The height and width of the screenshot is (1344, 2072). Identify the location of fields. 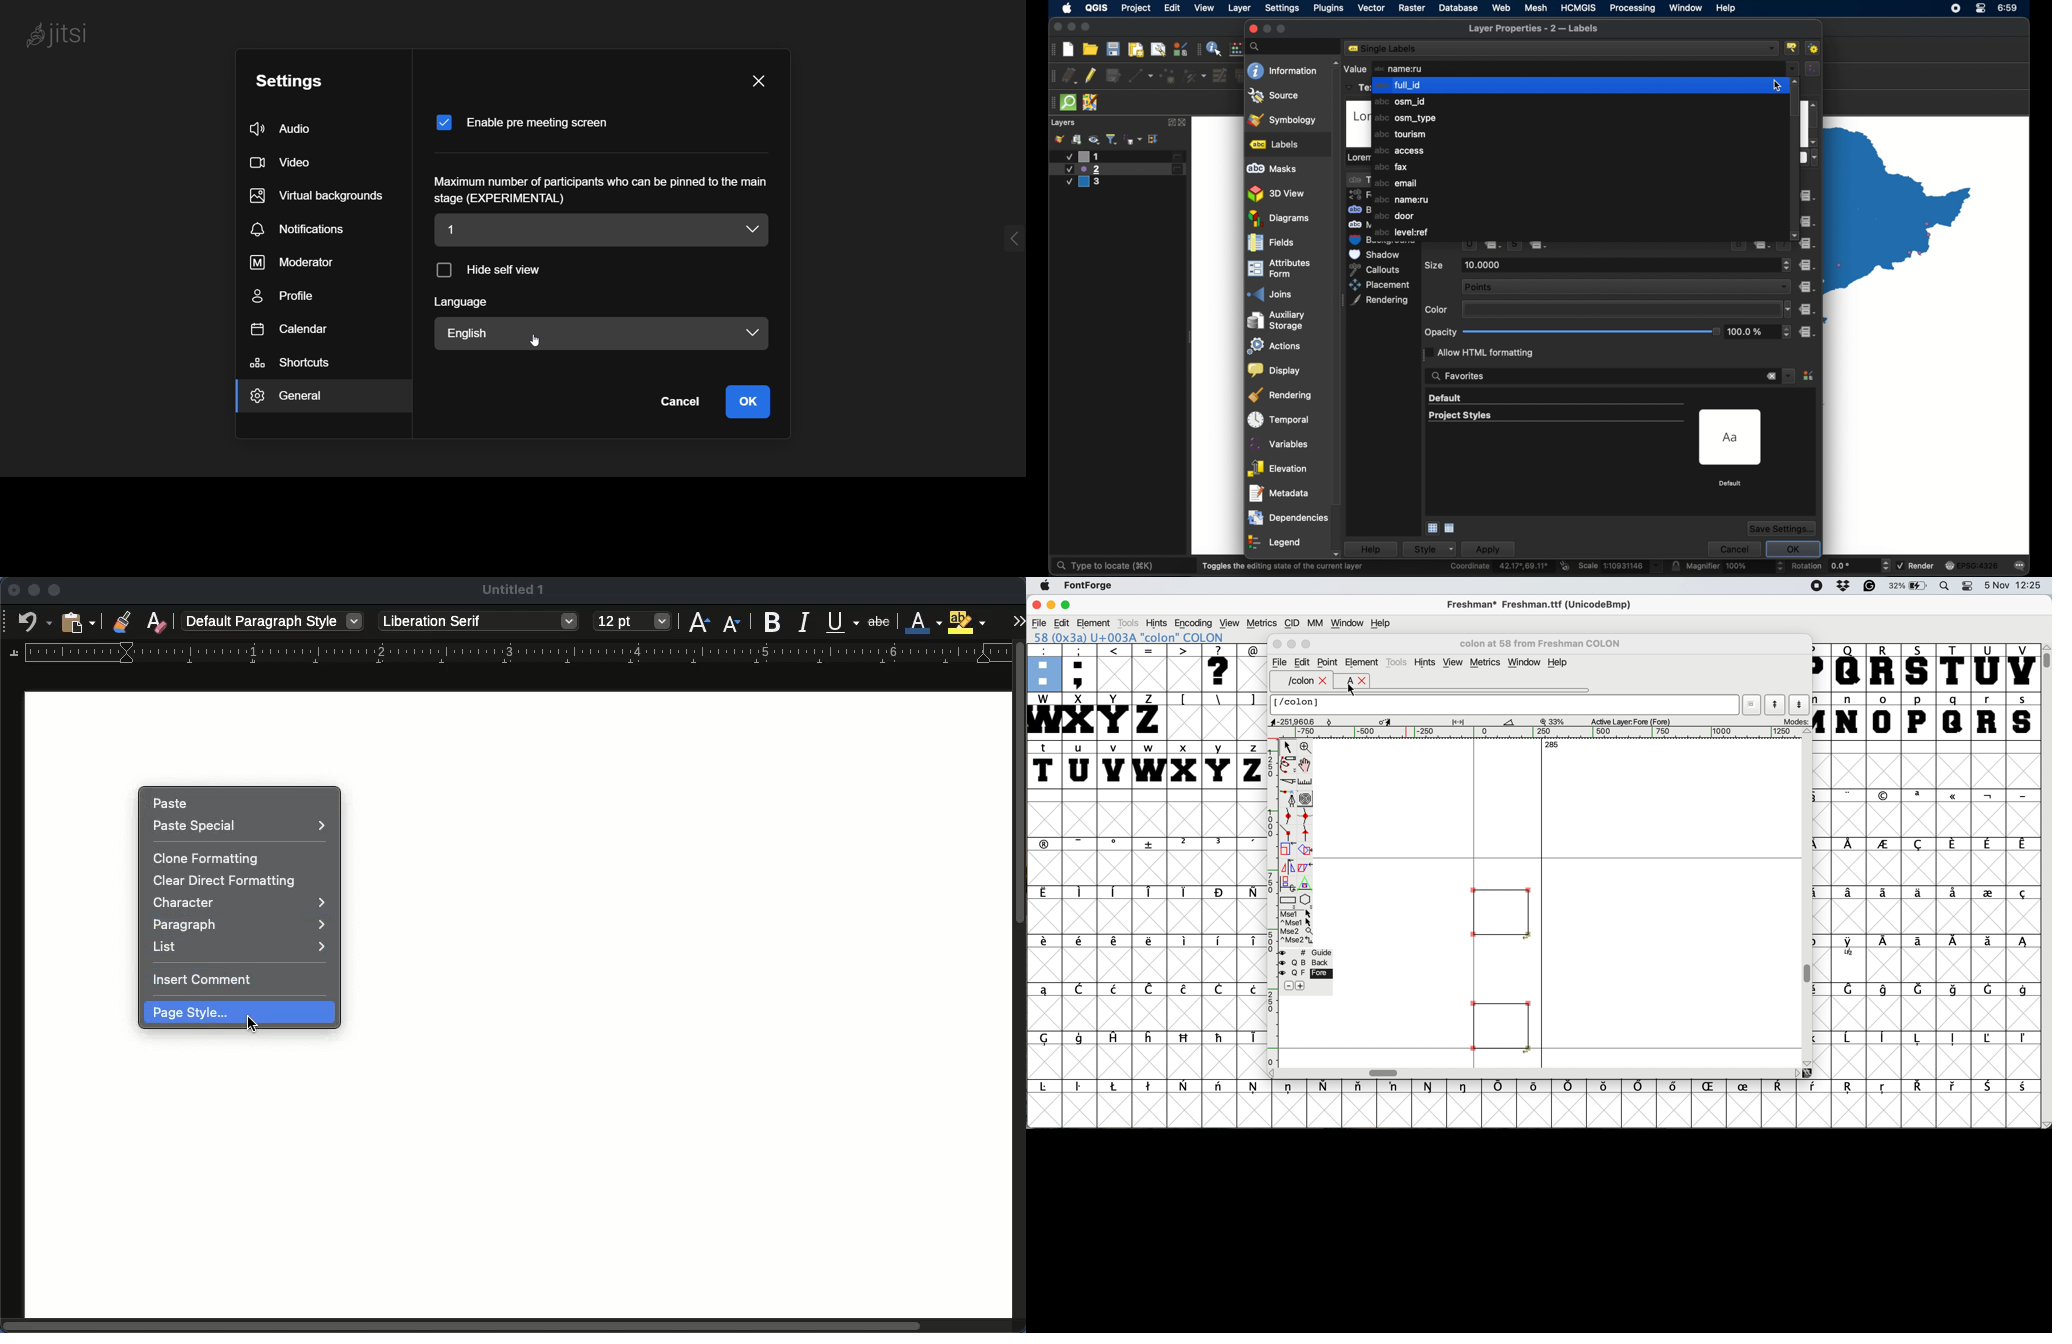
(1270, 243).